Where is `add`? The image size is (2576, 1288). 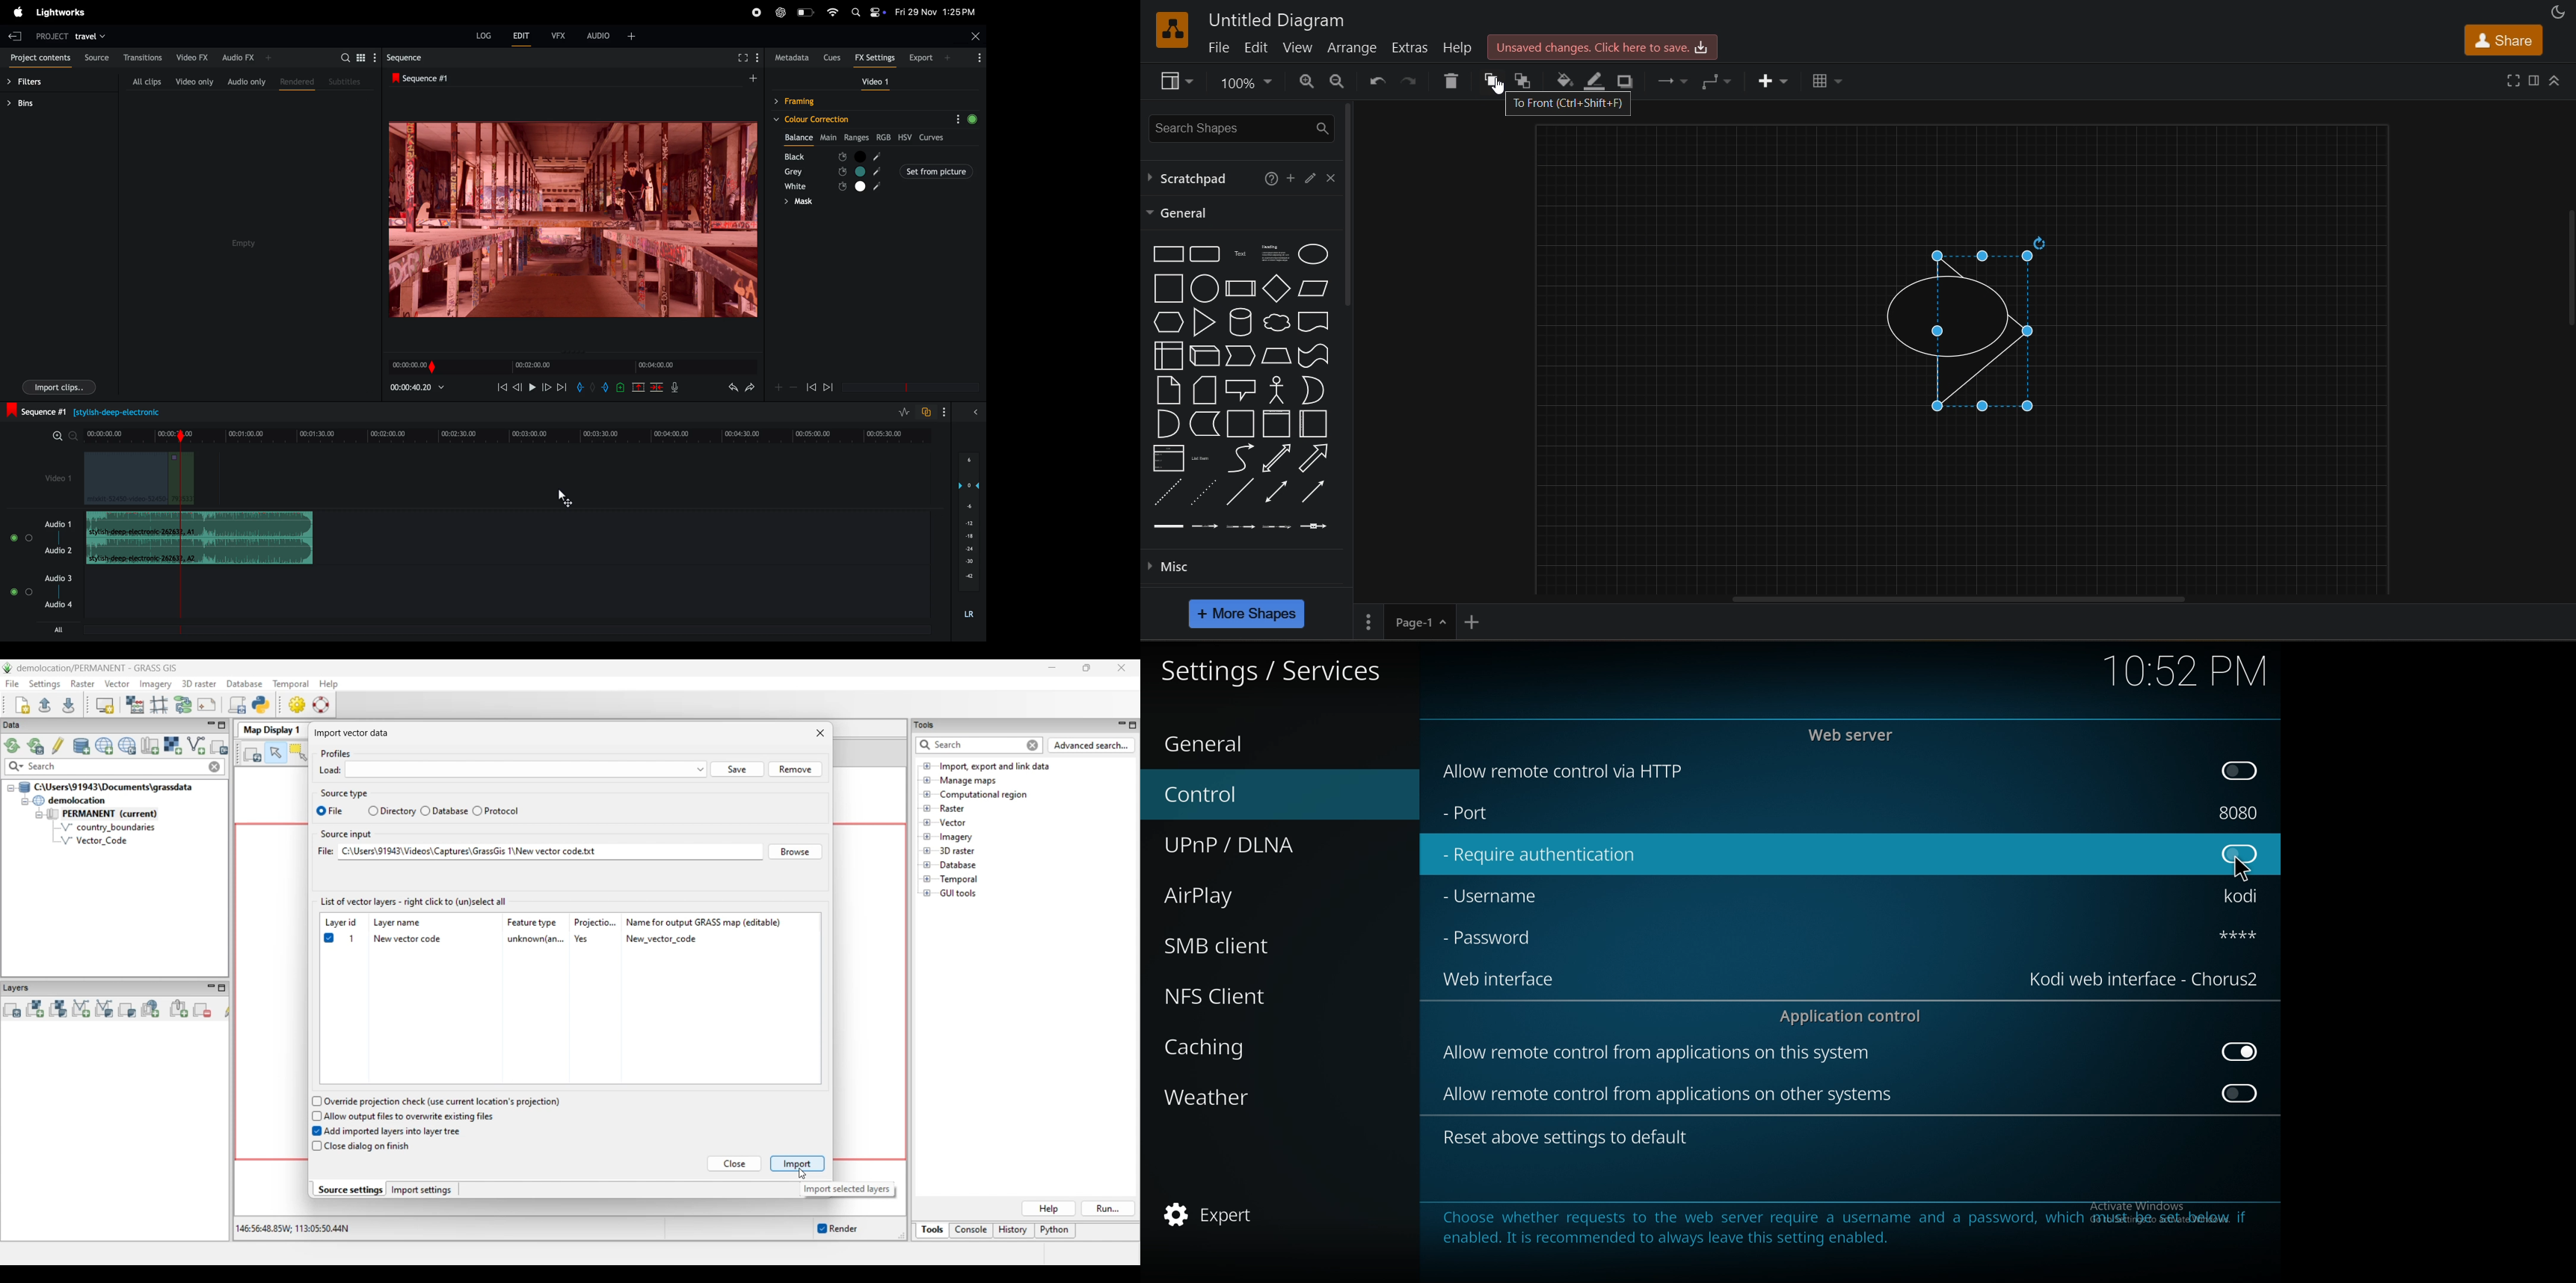 add is located at coordinates (1293, 177).